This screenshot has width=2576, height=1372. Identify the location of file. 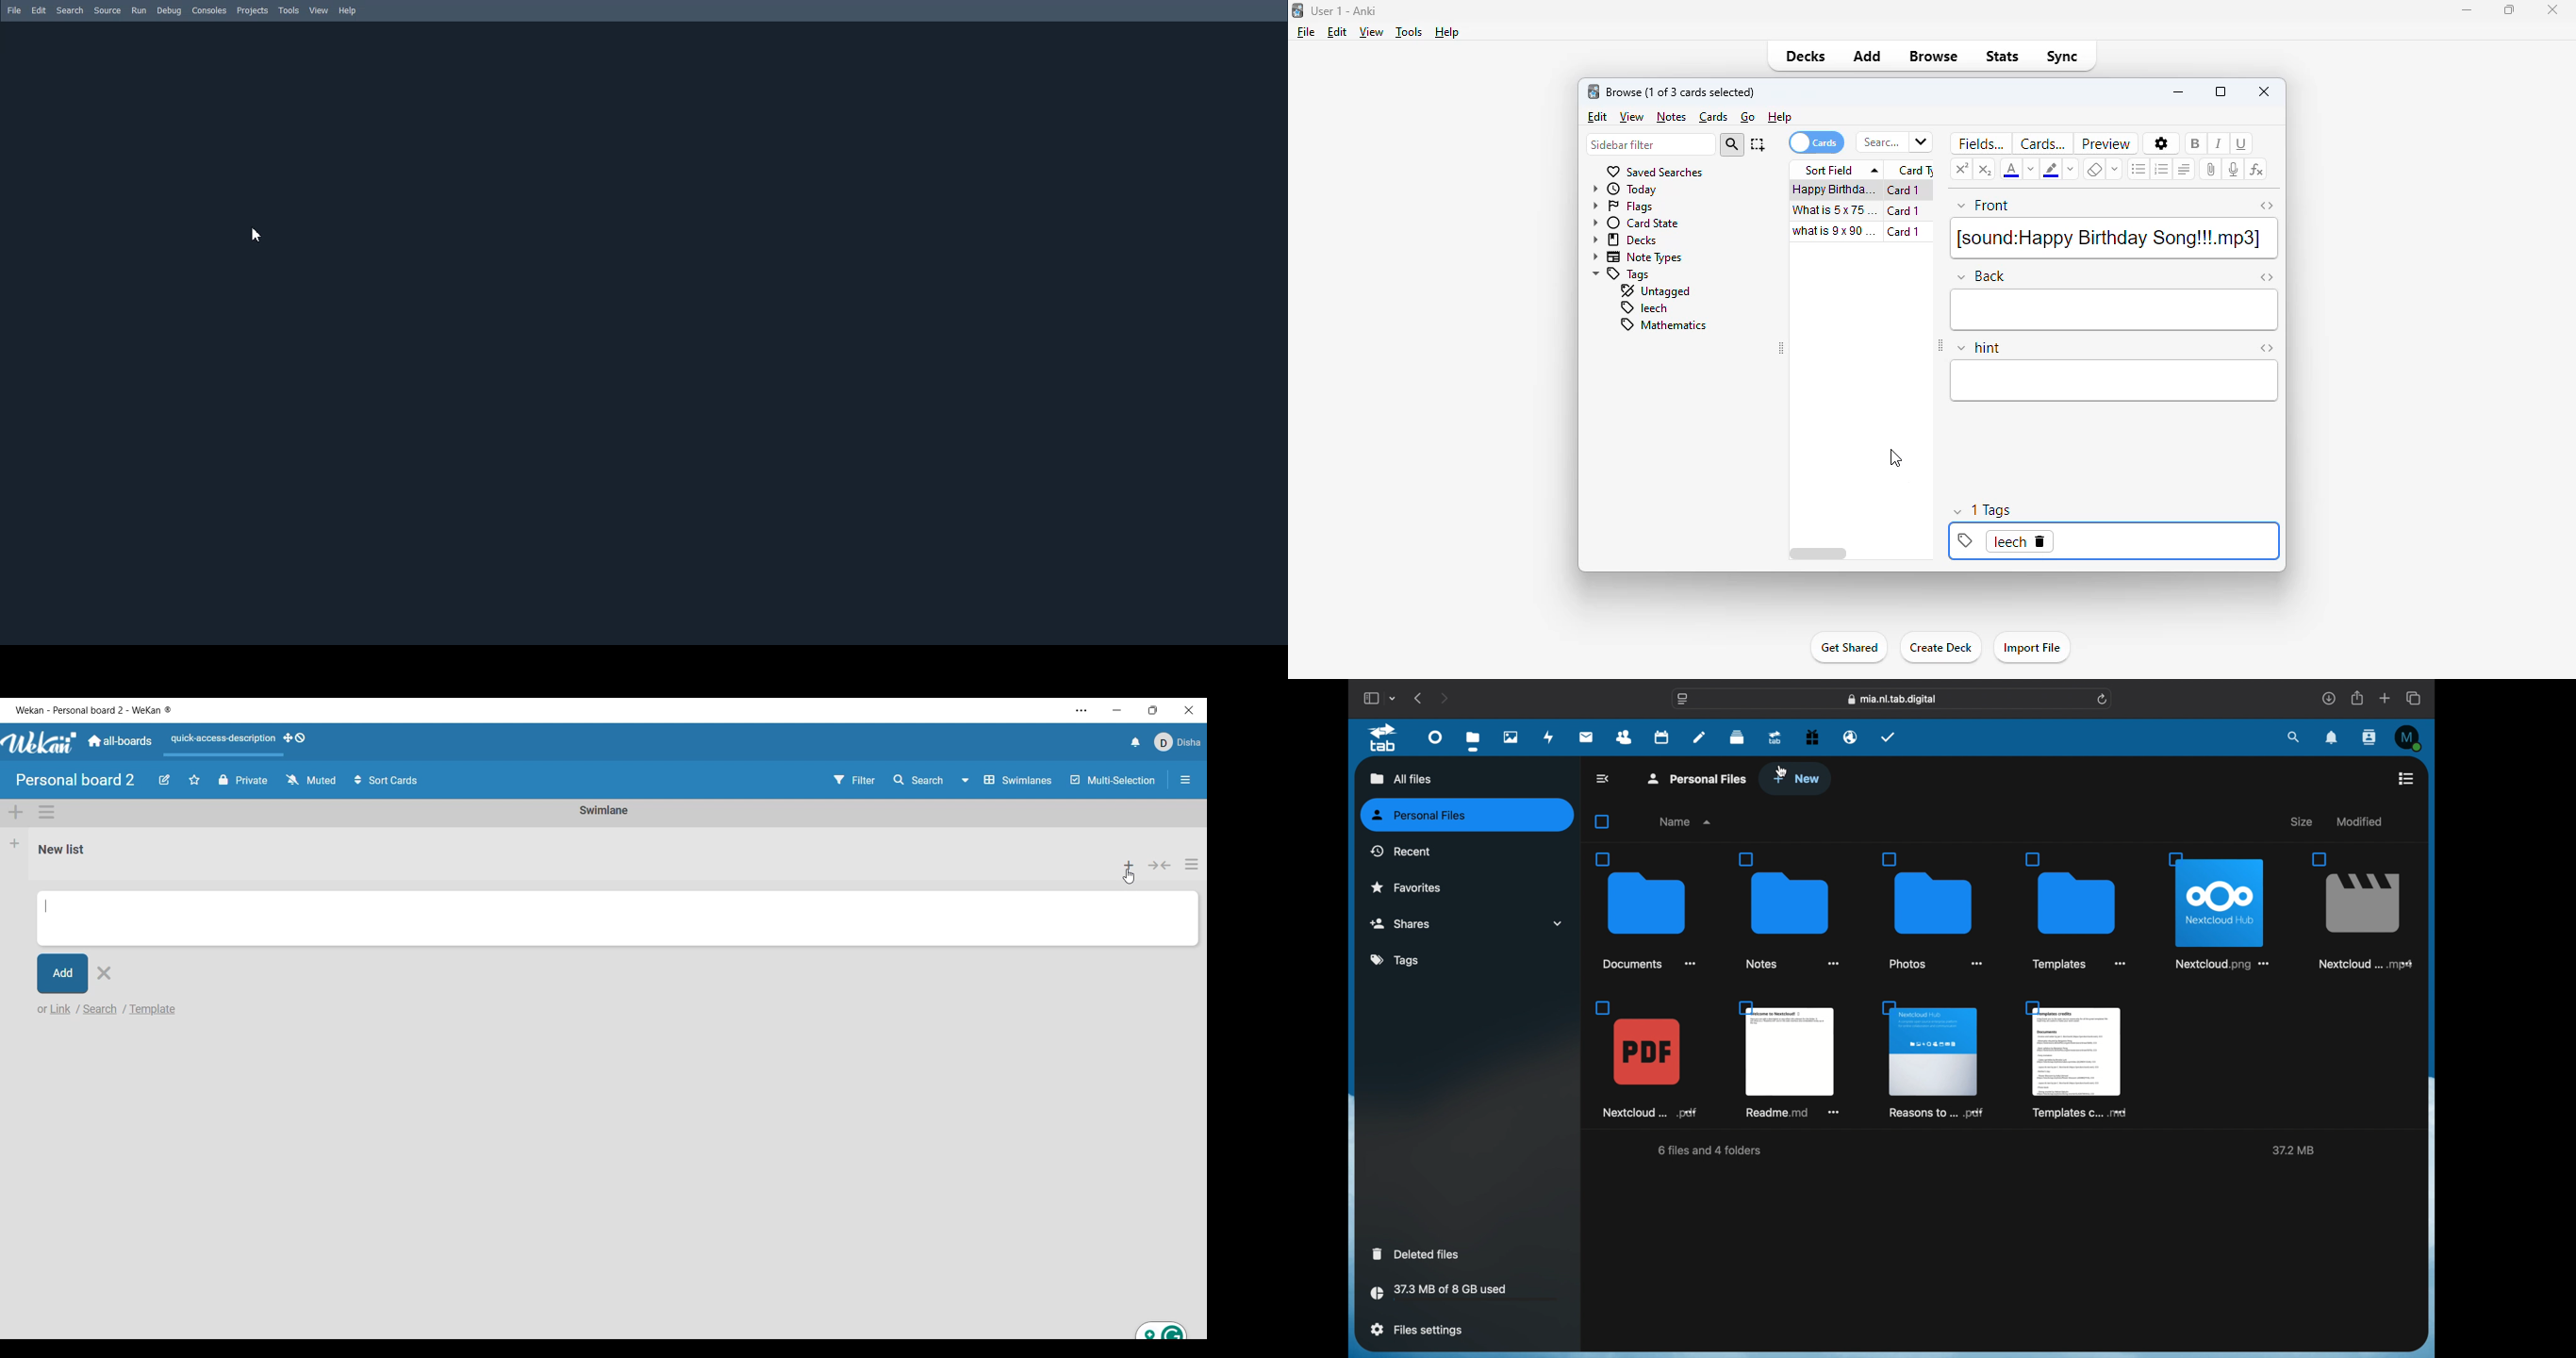
(1648, 1059).